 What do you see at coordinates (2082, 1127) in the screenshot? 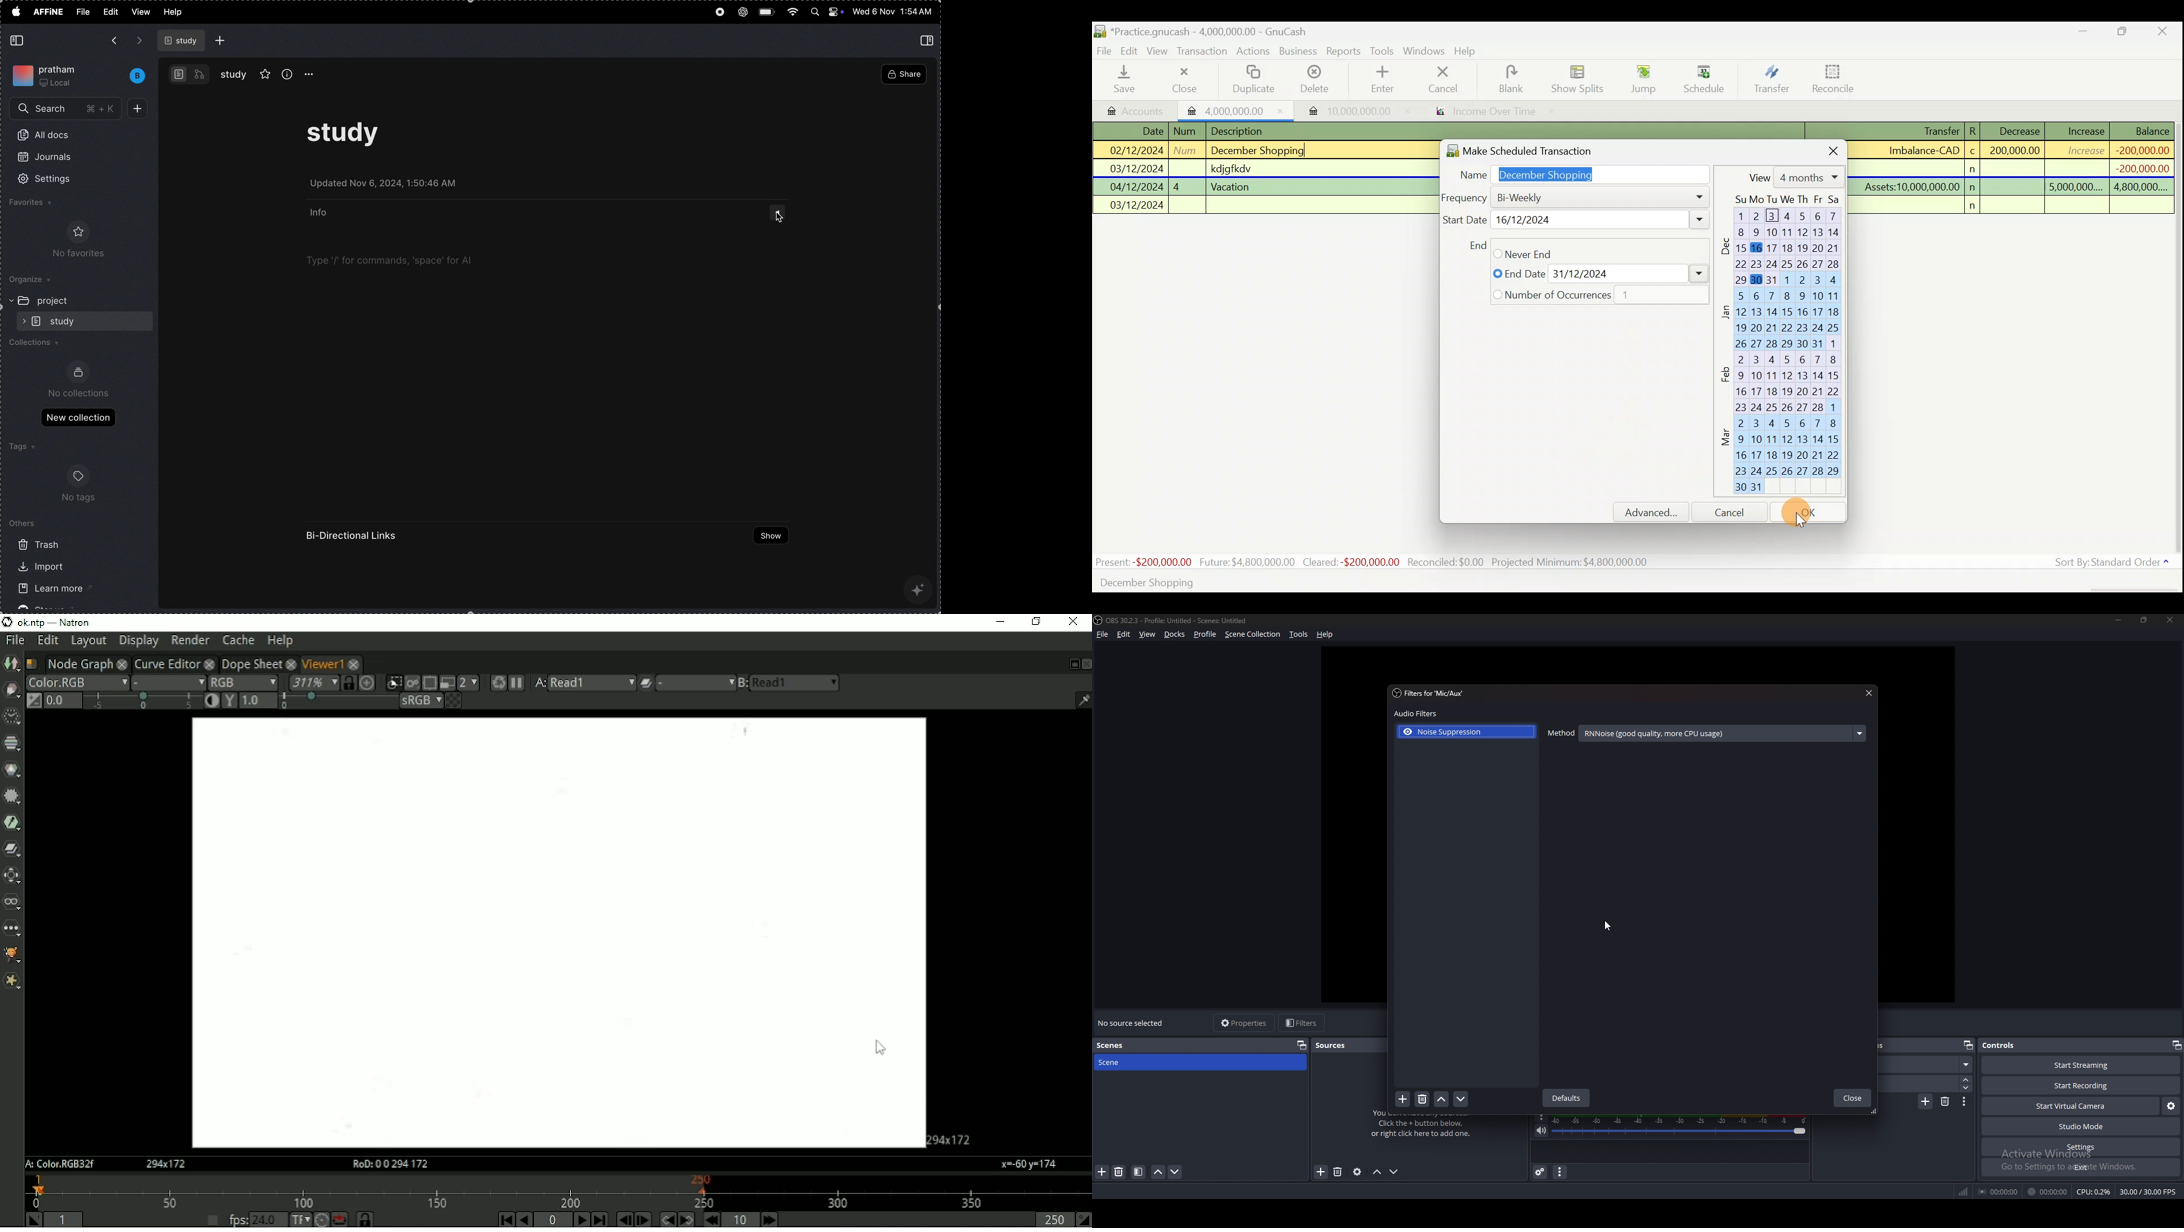
I see `studio mode` at bounding box center [2082, 1127].